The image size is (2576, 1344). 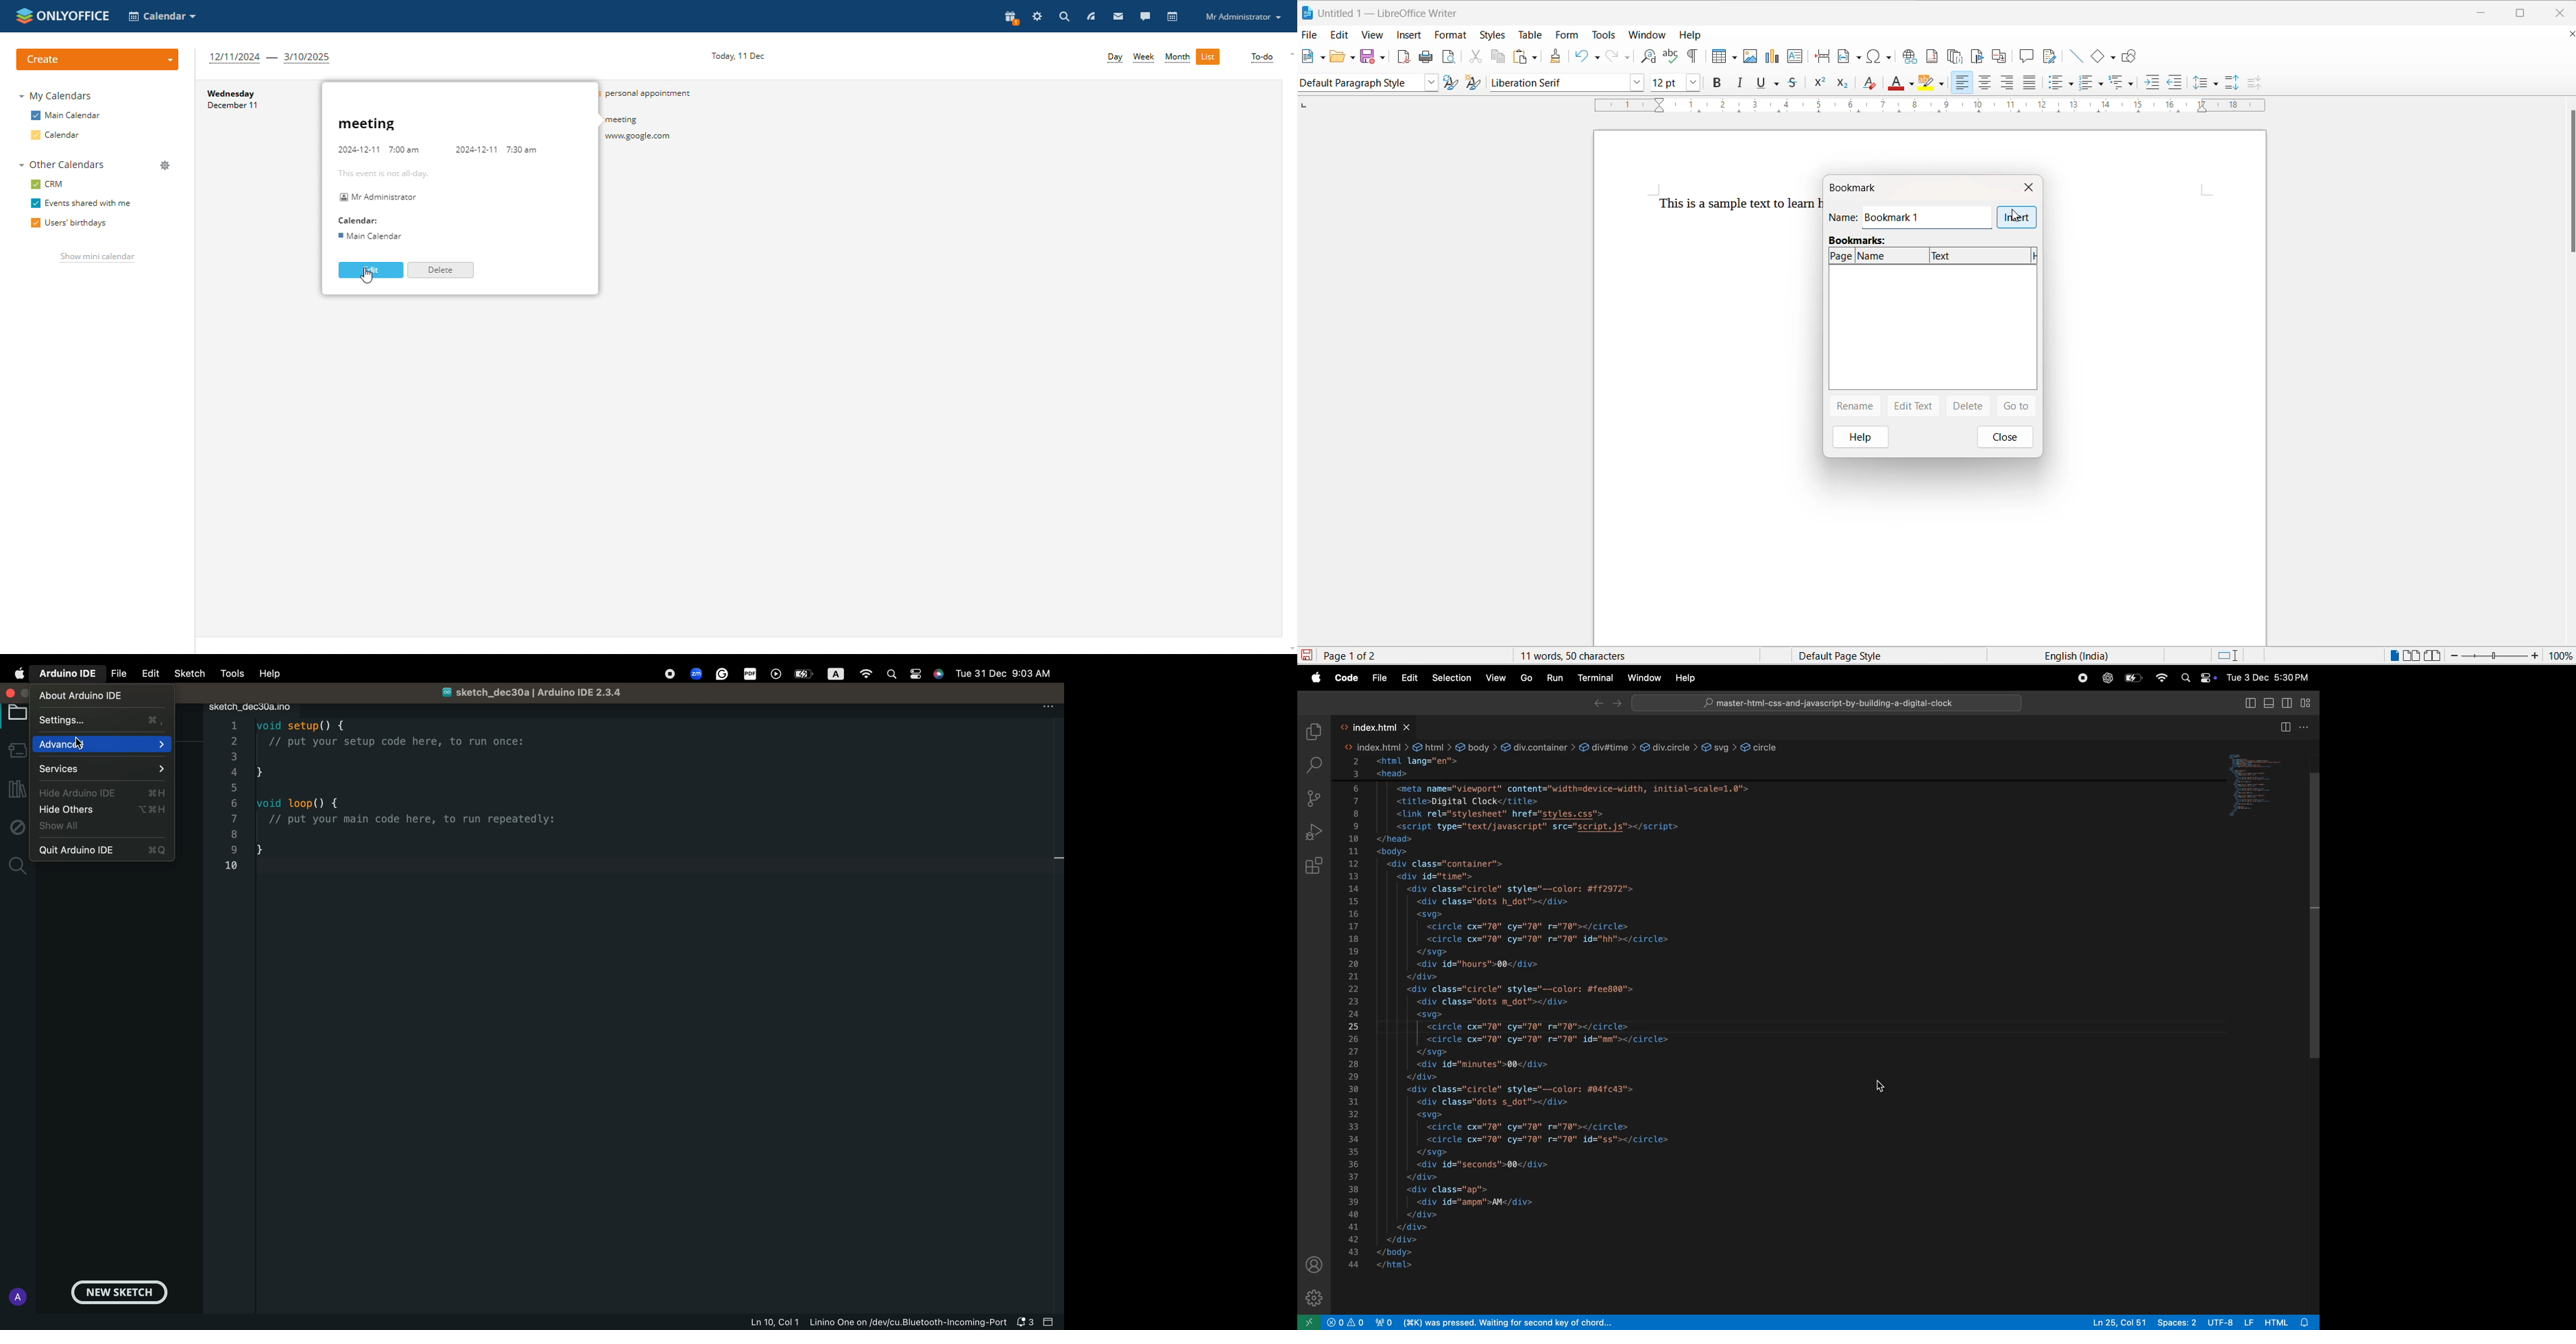 What do you see at coordinates (2563, 655) in the screenshot?
I see `zoom percentage` at bounding box center [2563, 655].